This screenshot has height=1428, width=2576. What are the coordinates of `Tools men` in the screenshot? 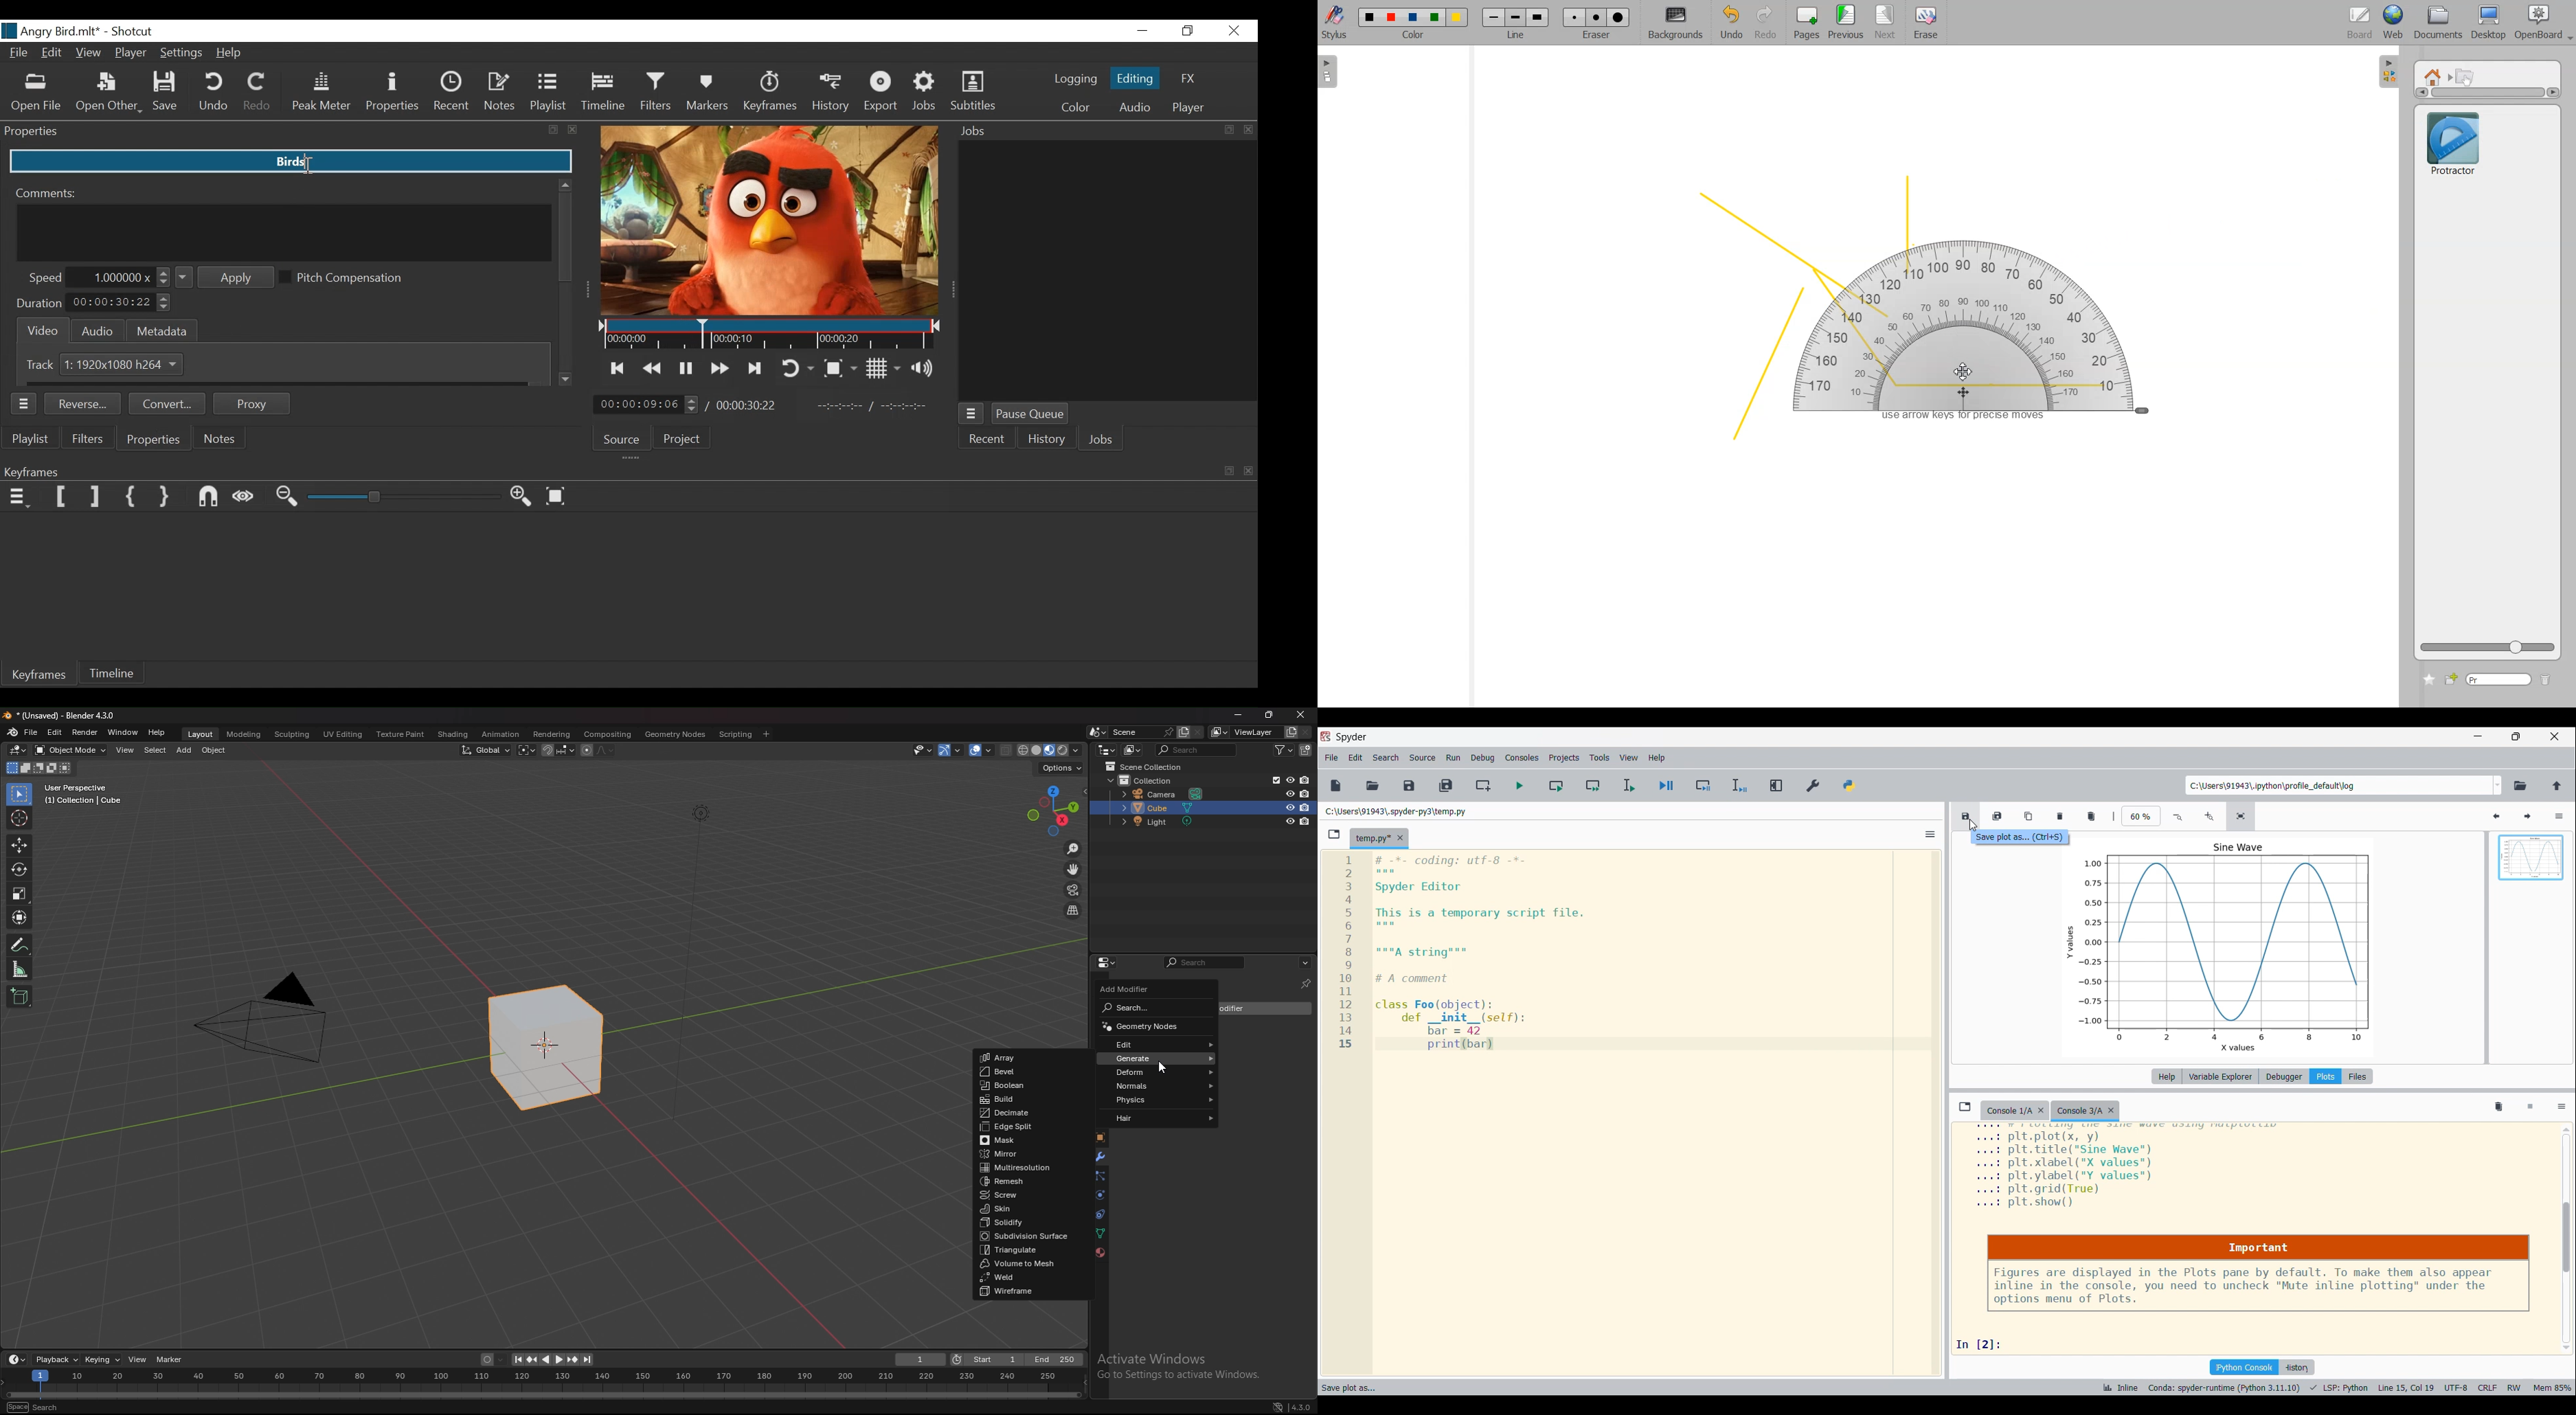 It's located at (1599, 758).